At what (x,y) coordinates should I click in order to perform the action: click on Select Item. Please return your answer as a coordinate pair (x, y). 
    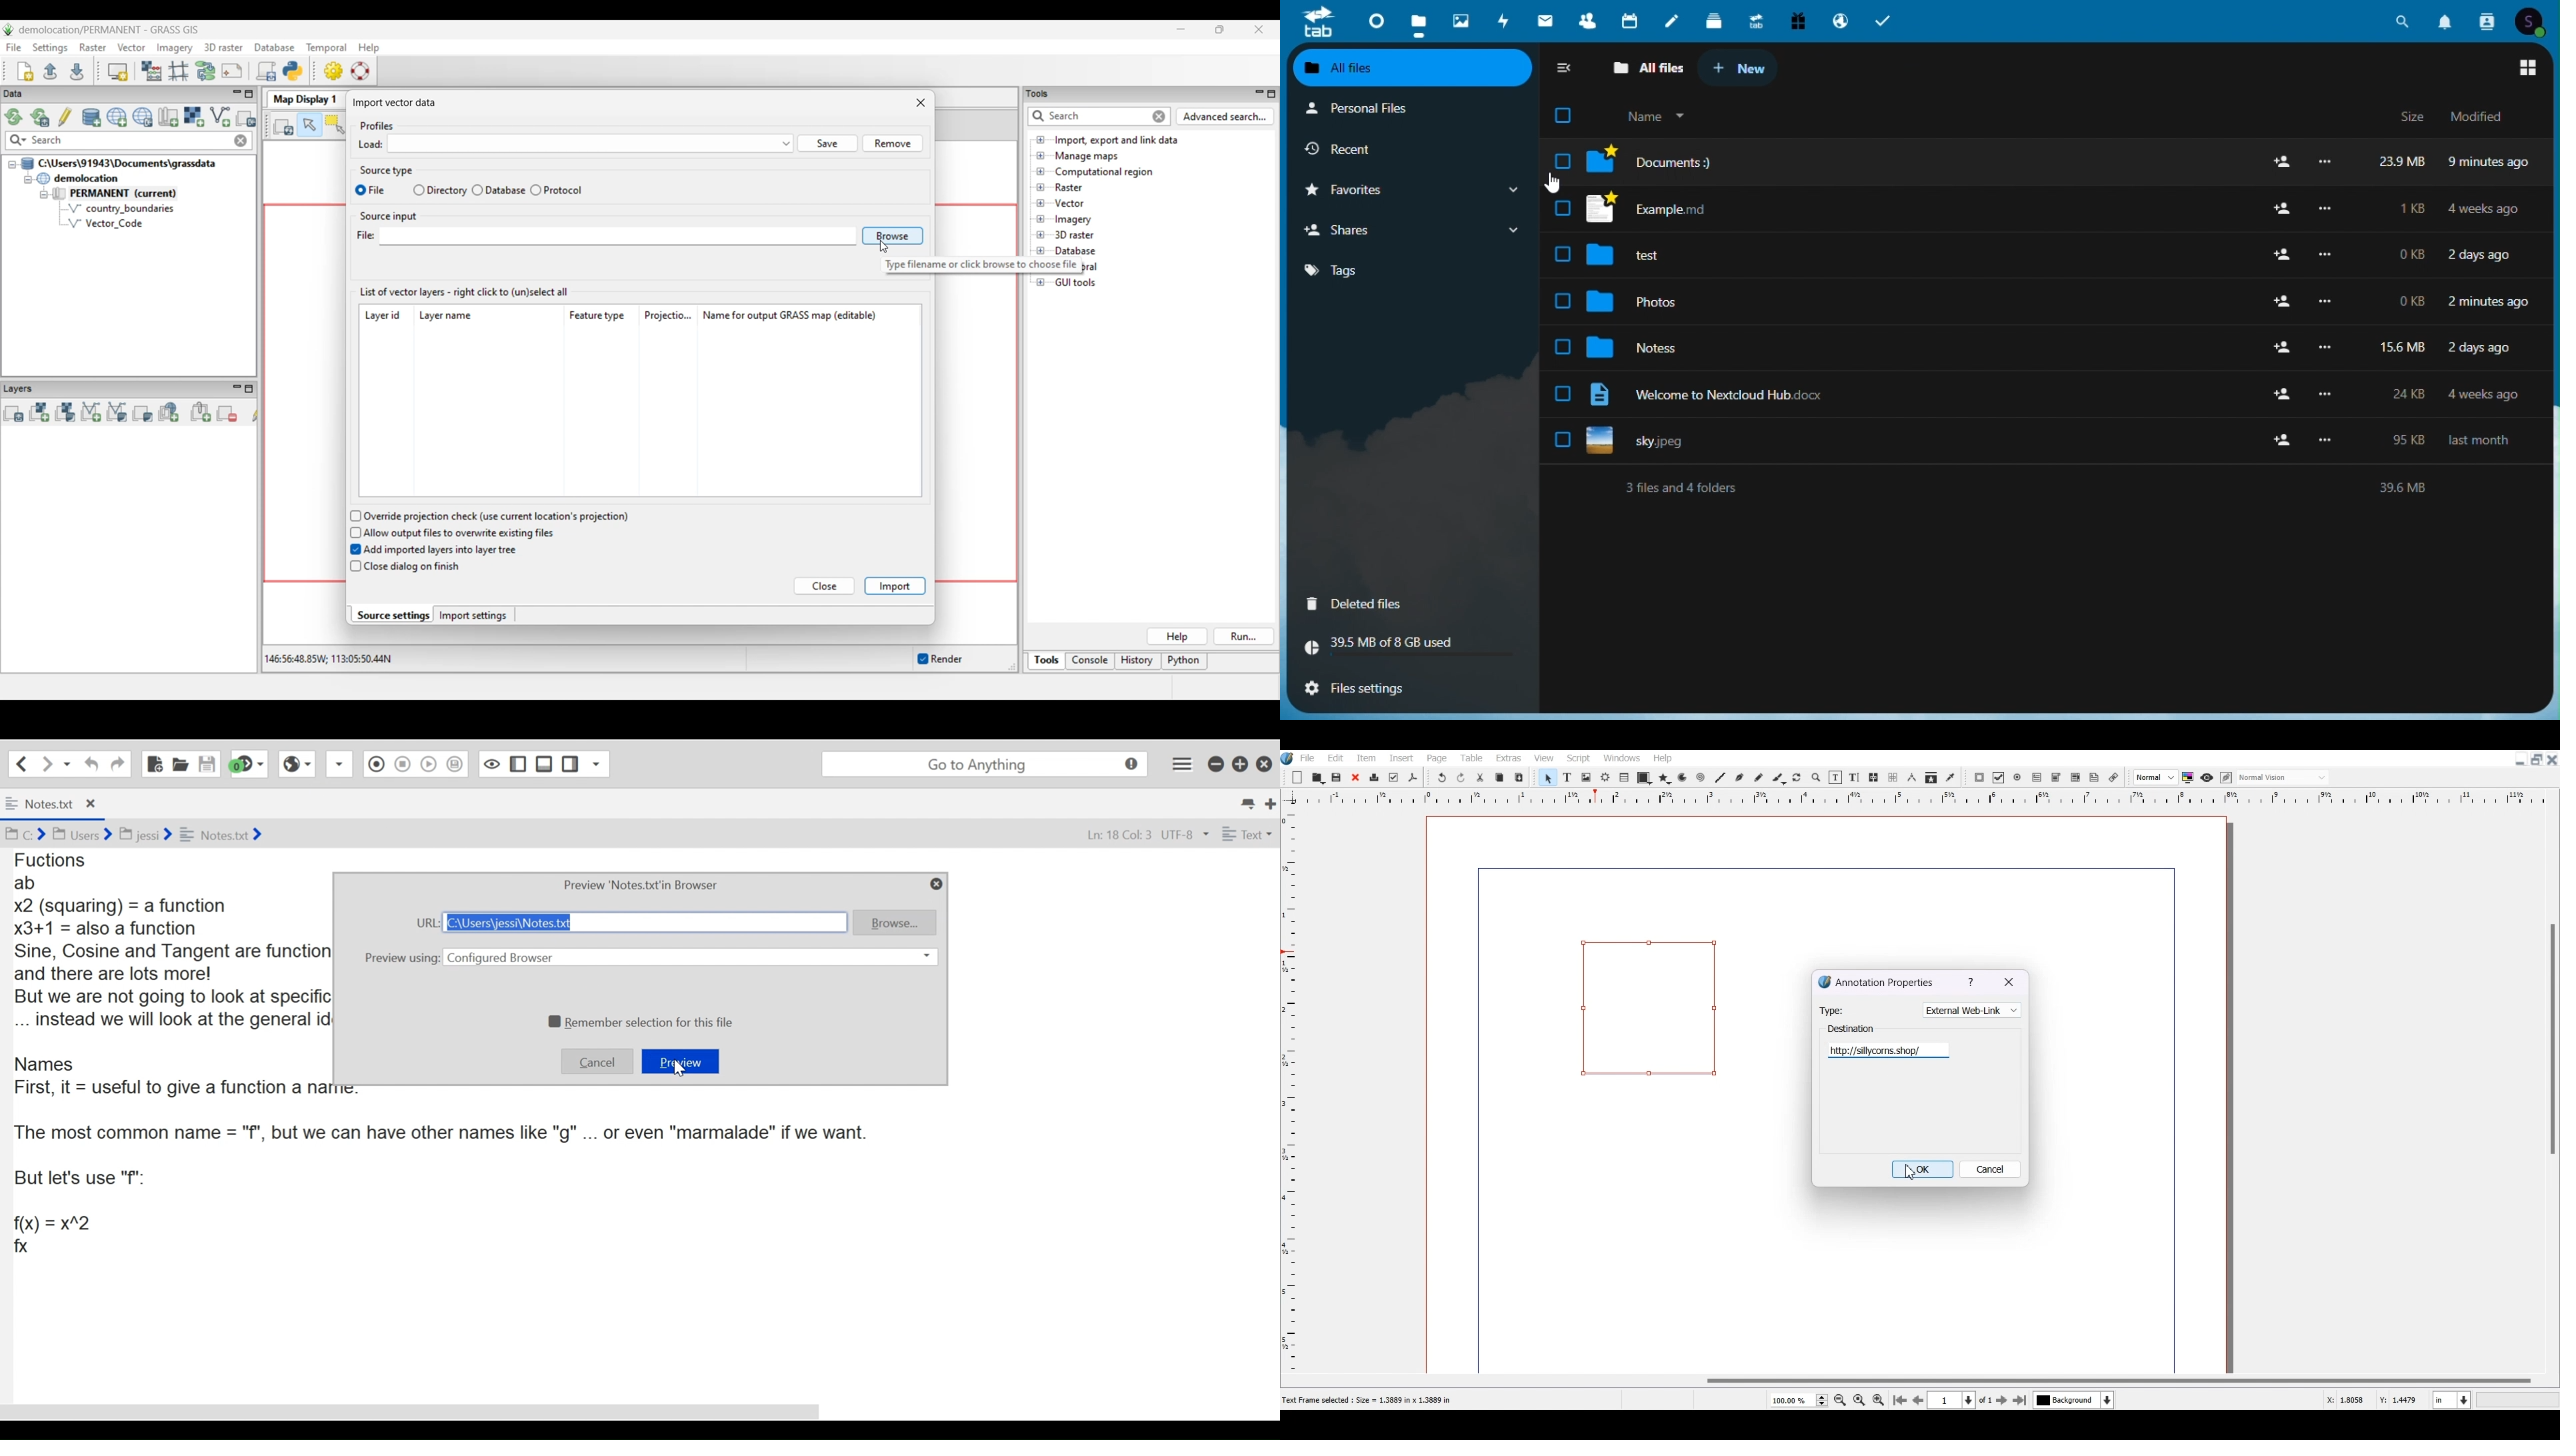
    Looking at the image, I should click on (1547, 777).